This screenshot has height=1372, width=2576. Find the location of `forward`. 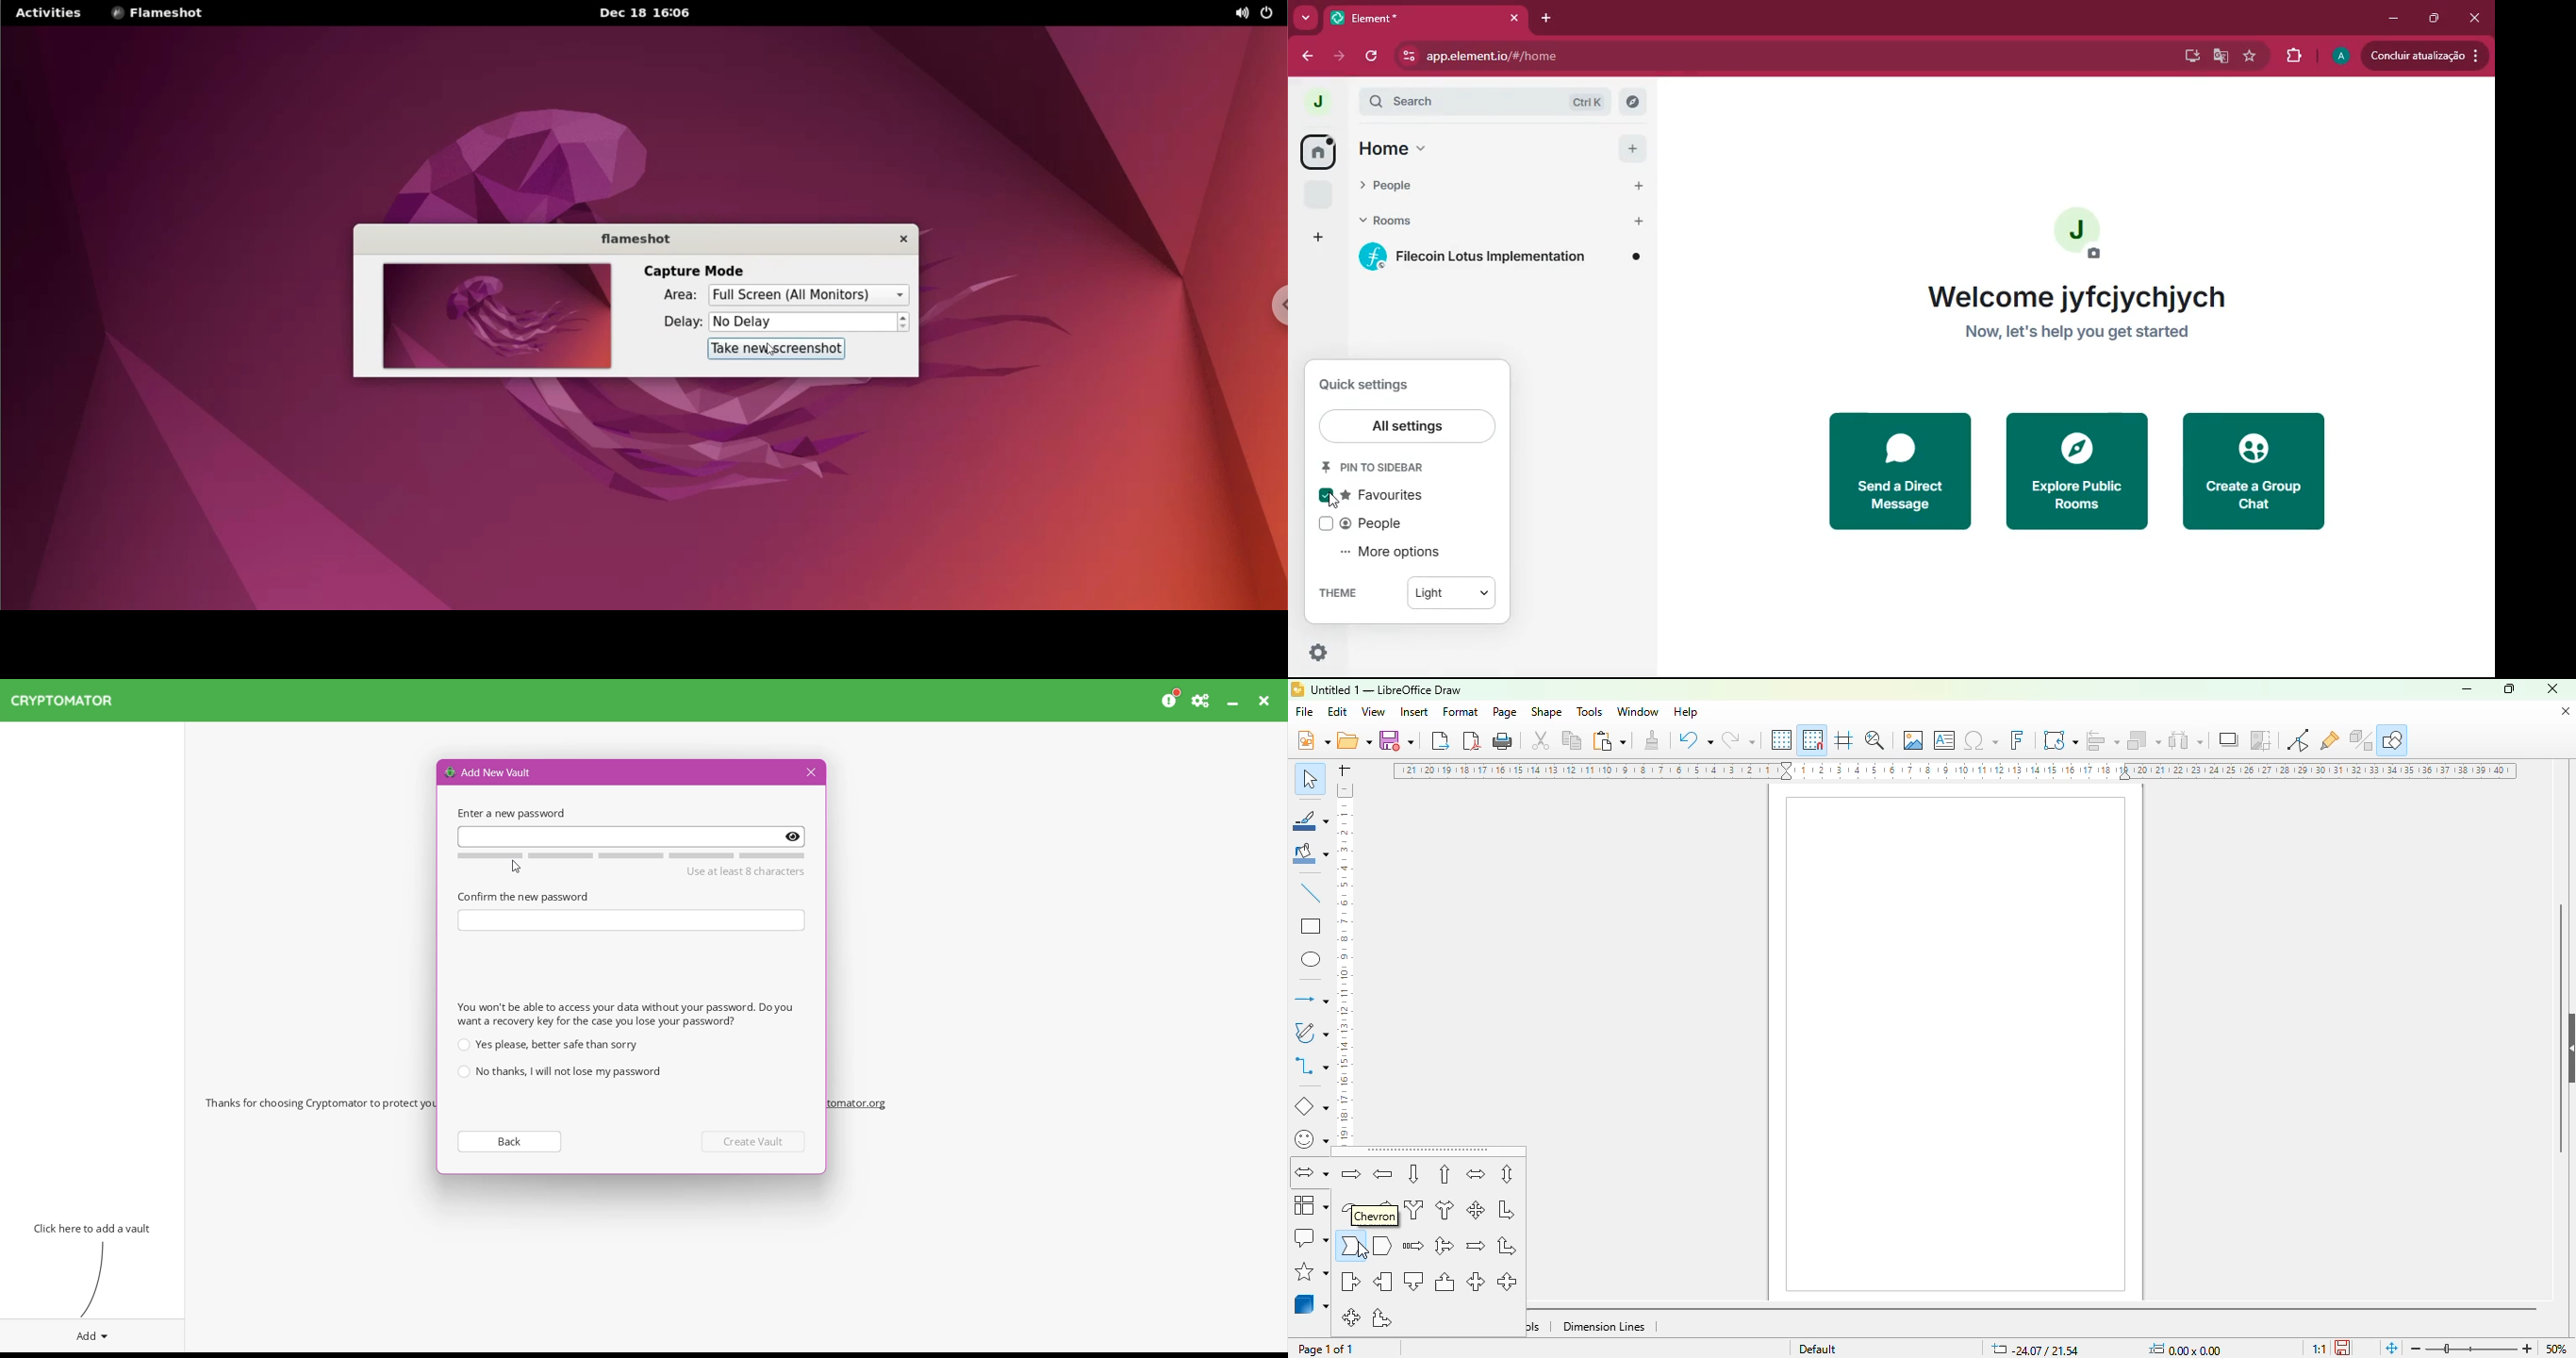

forward is located at coordinates (1339, 57).